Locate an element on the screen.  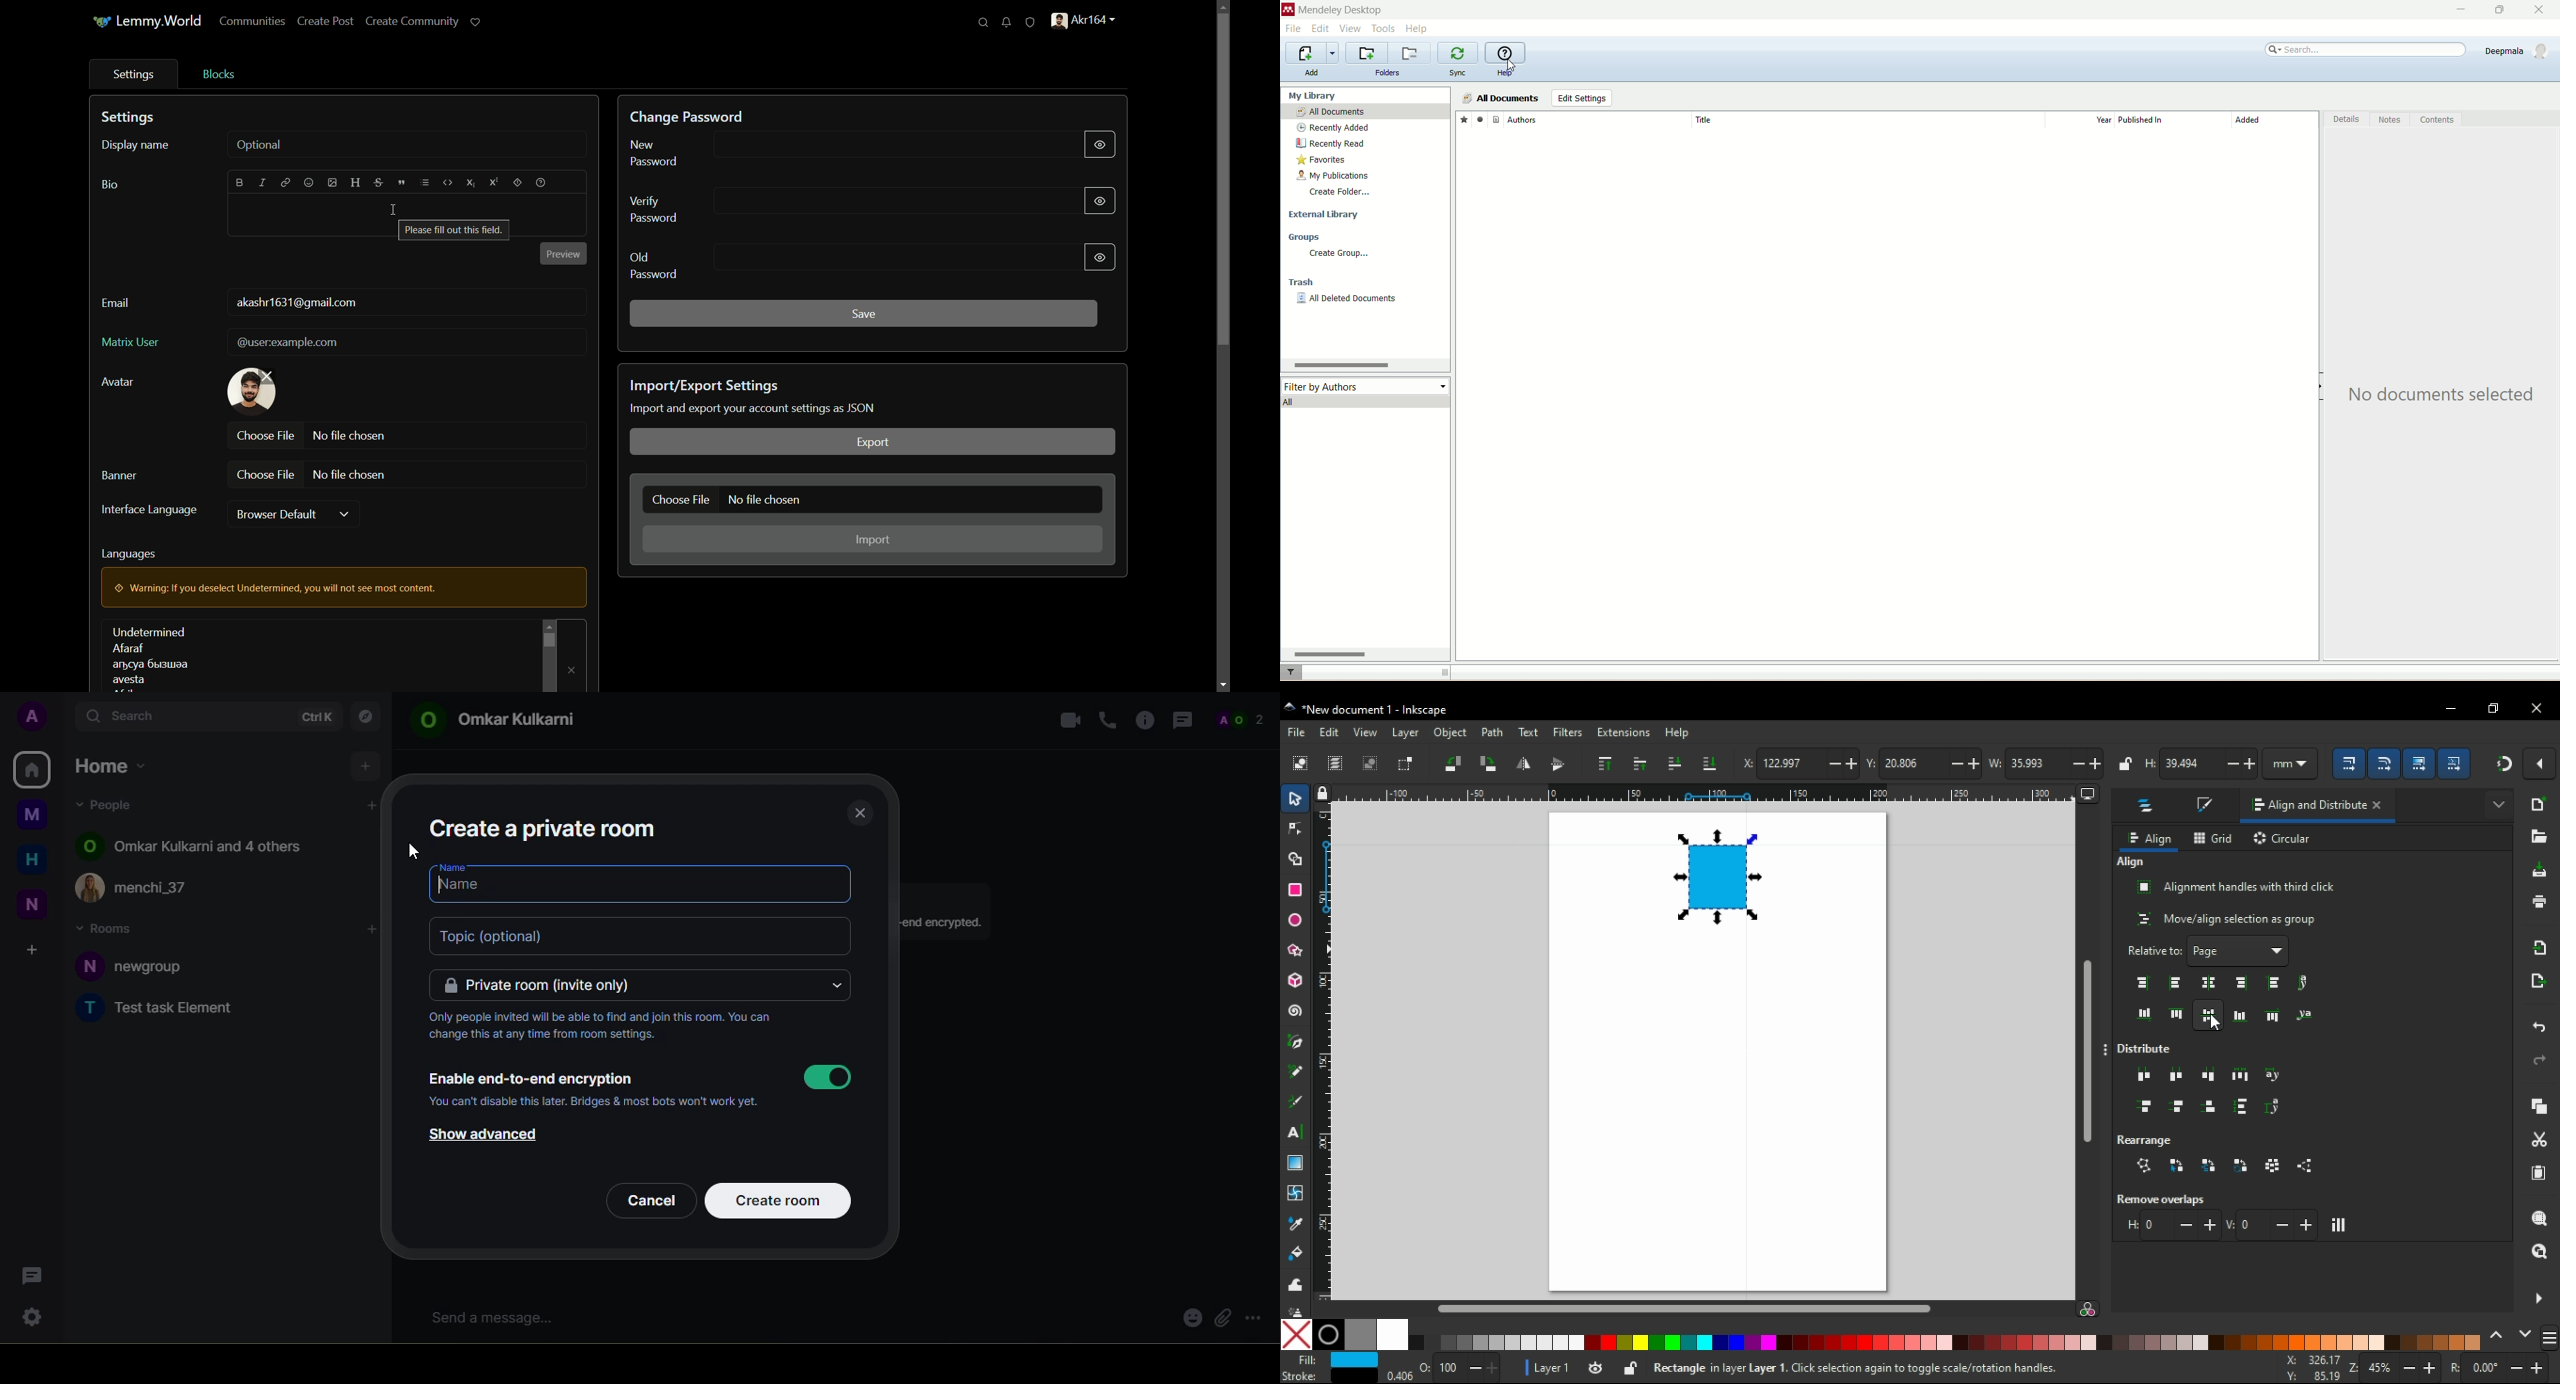
distribute vertically with even vertical gaps is located at coordinates (2242, 1109).